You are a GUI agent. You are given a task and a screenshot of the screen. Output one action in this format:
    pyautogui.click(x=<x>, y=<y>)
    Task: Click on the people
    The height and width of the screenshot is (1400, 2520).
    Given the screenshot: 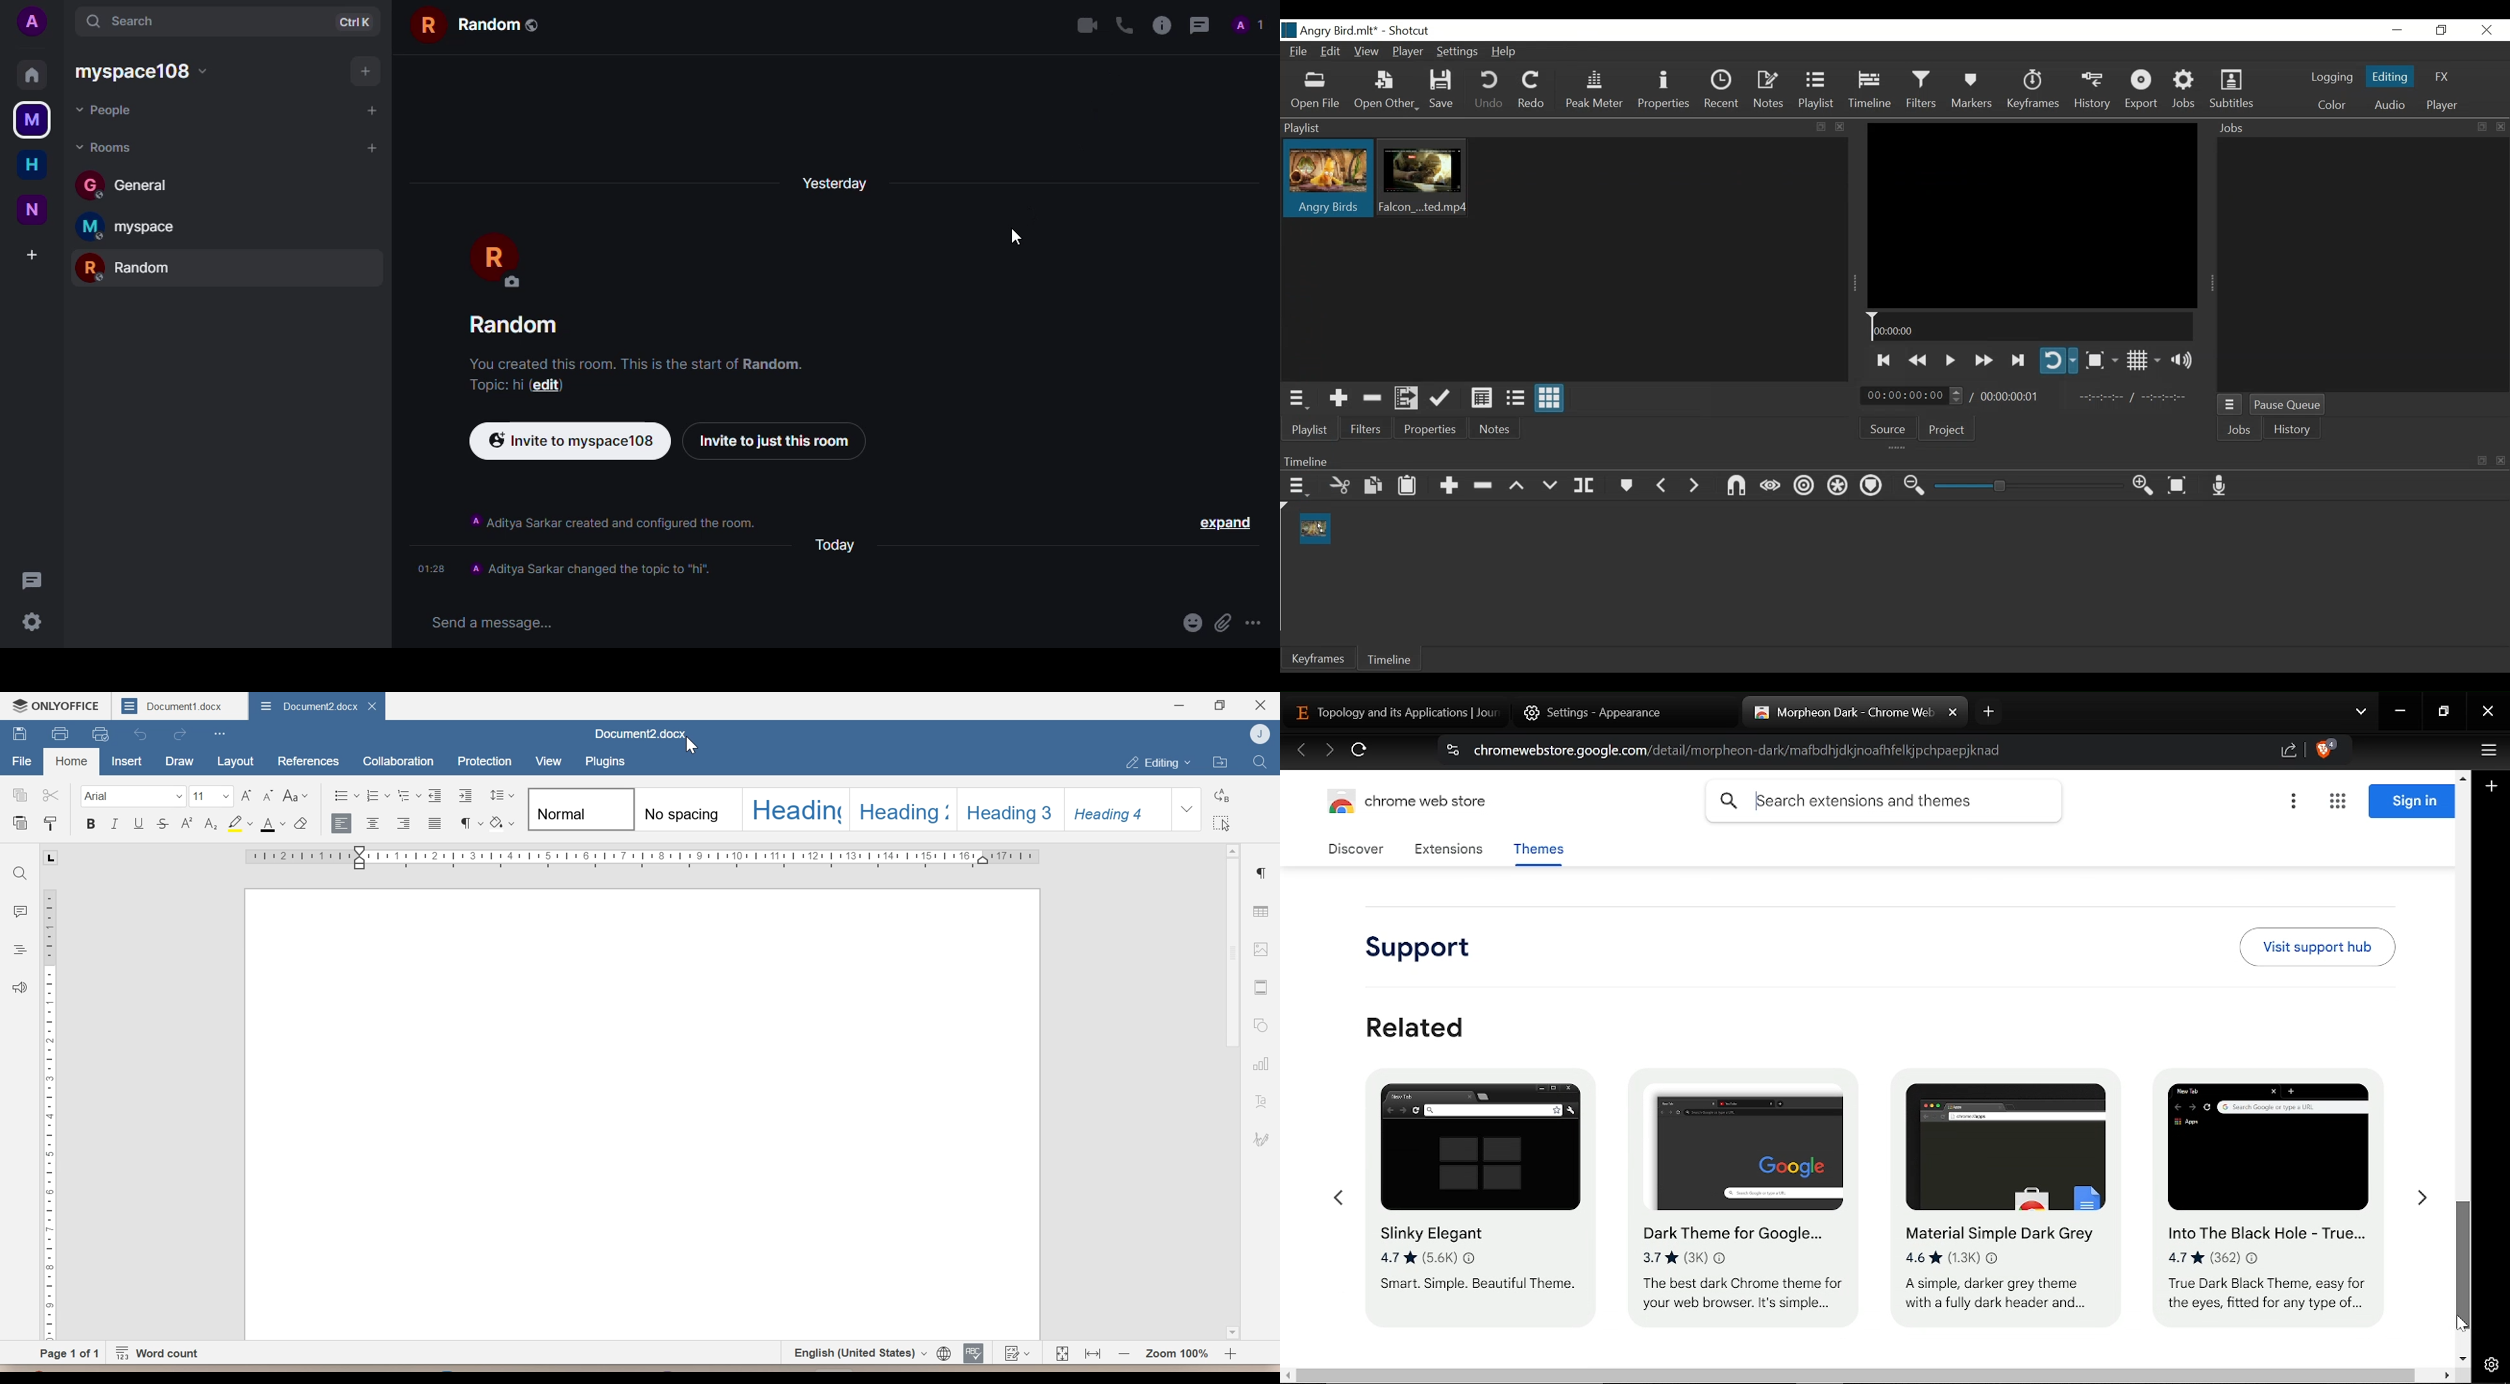 What is the action you would take?
    pyautogui.click(x=110, y=111)
    